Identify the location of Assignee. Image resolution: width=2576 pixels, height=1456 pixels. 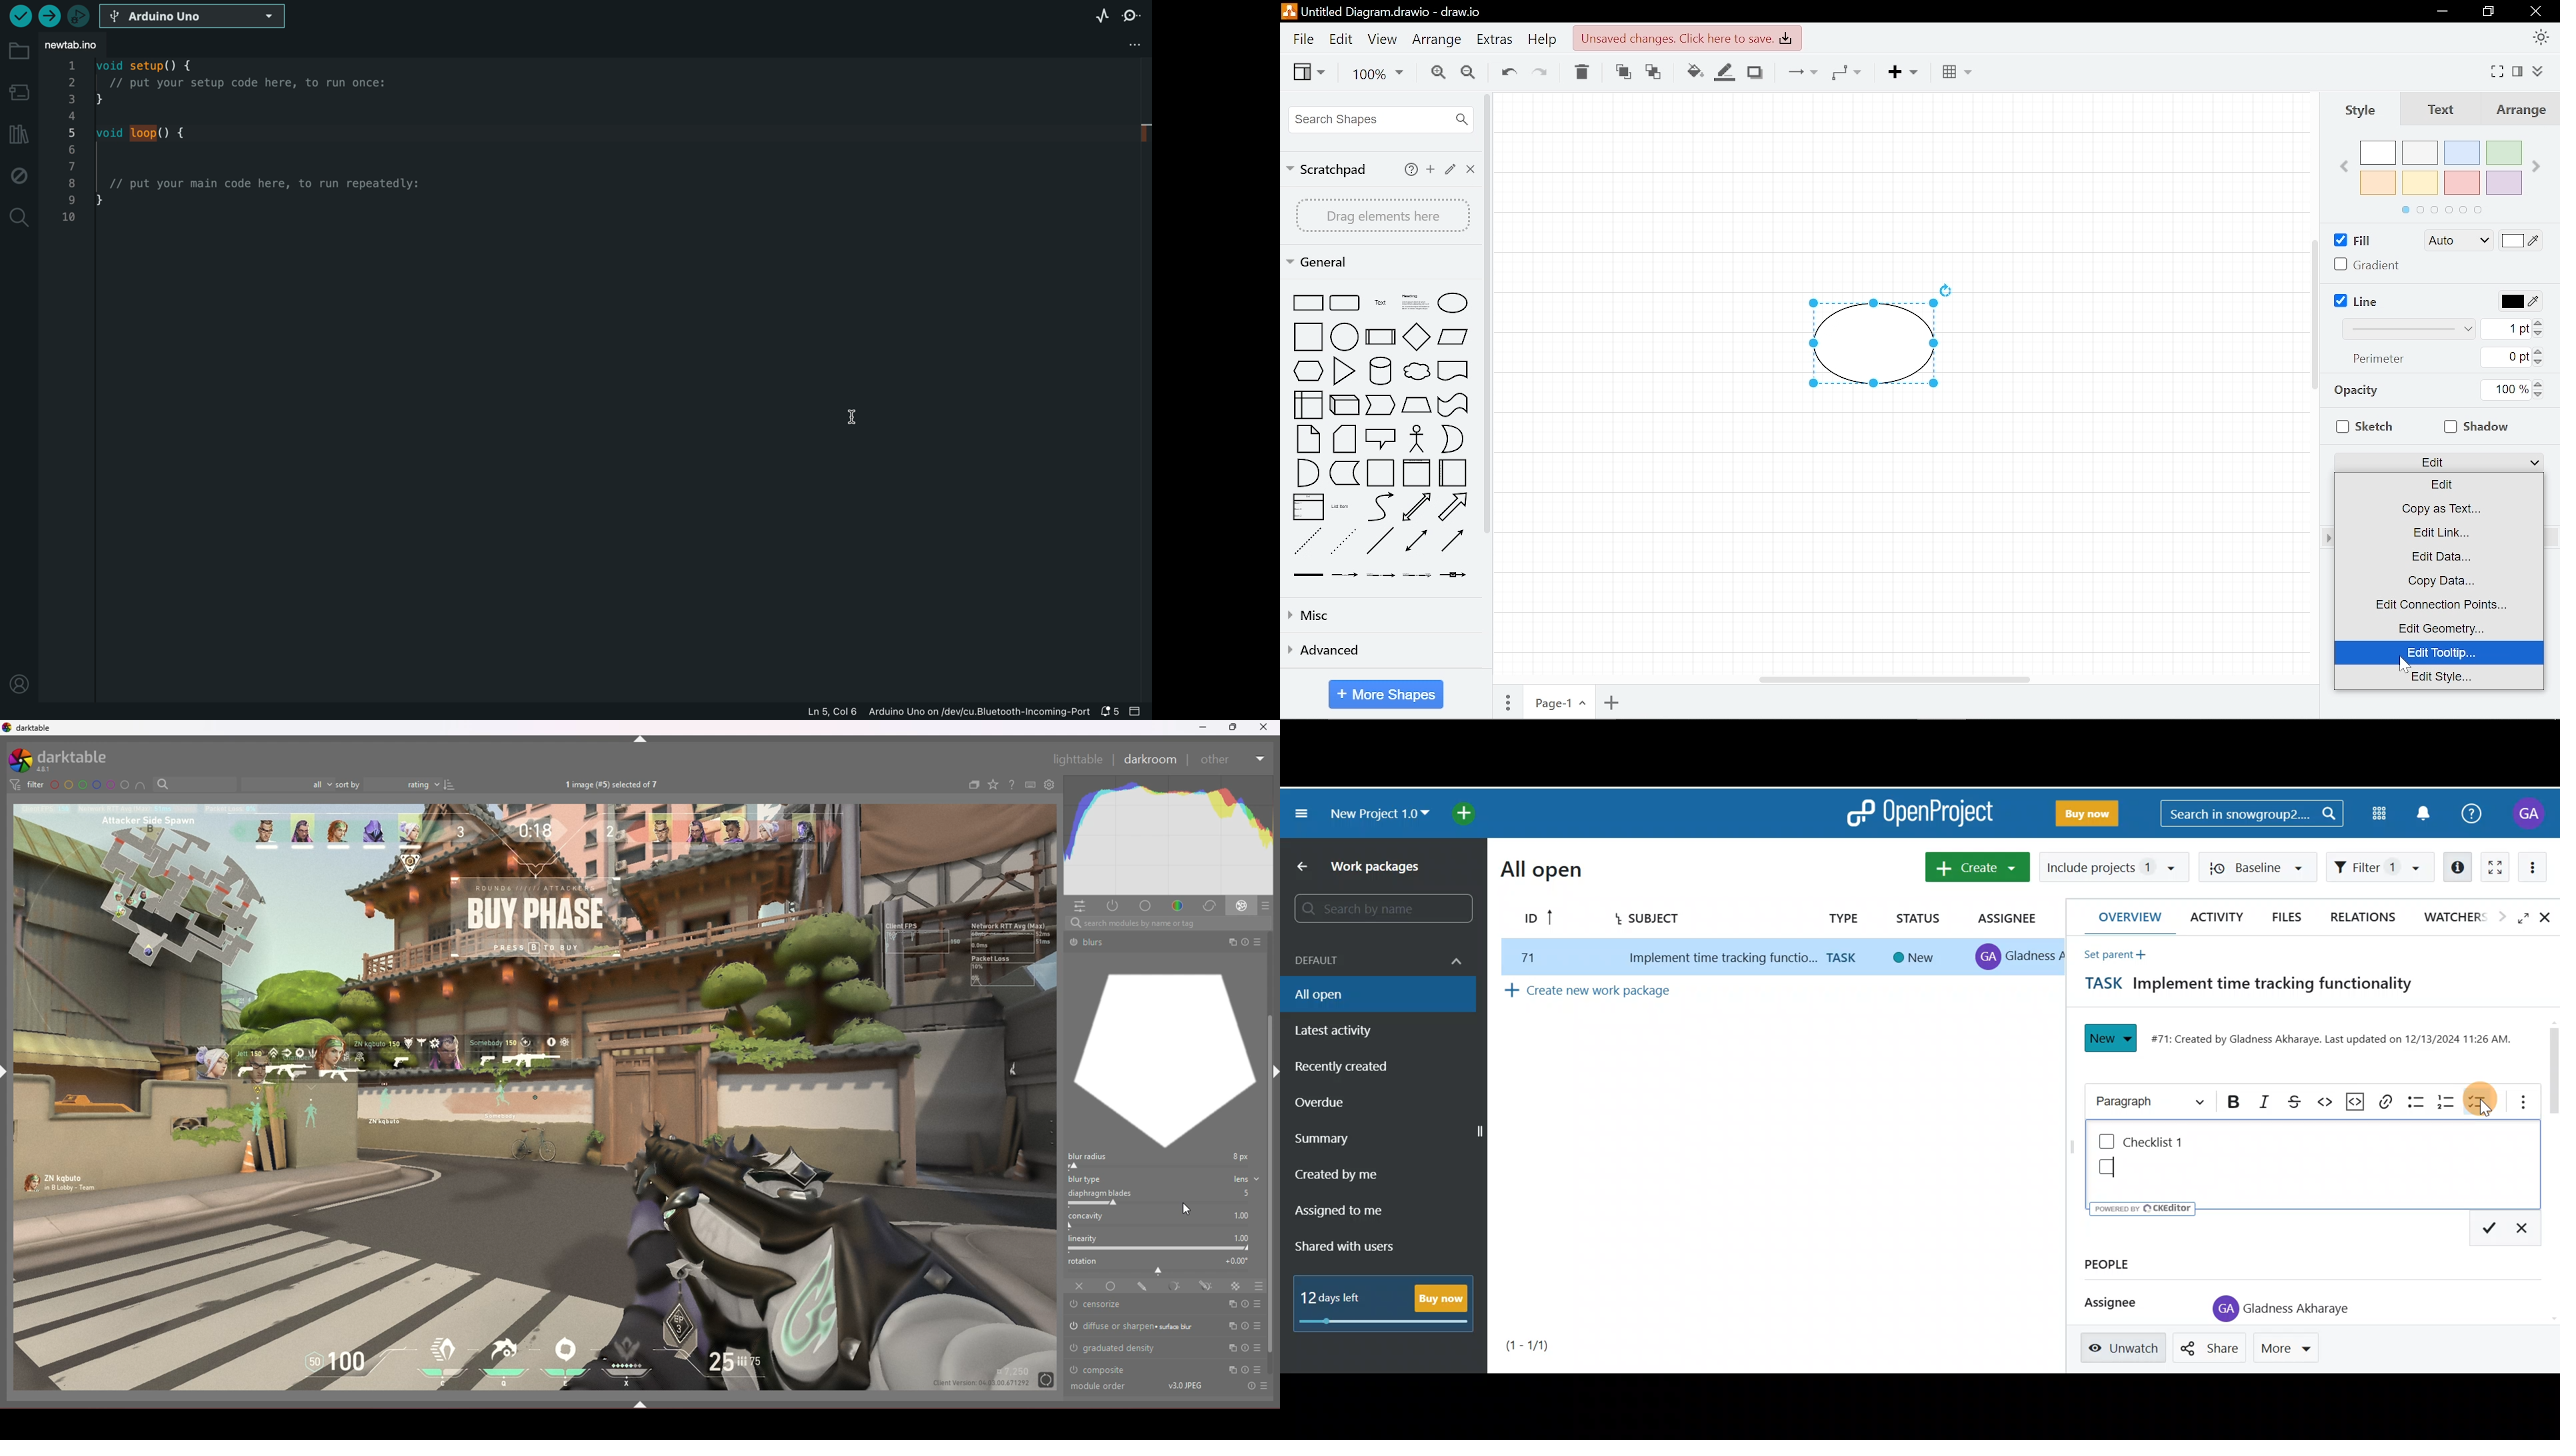
(2011, 919).